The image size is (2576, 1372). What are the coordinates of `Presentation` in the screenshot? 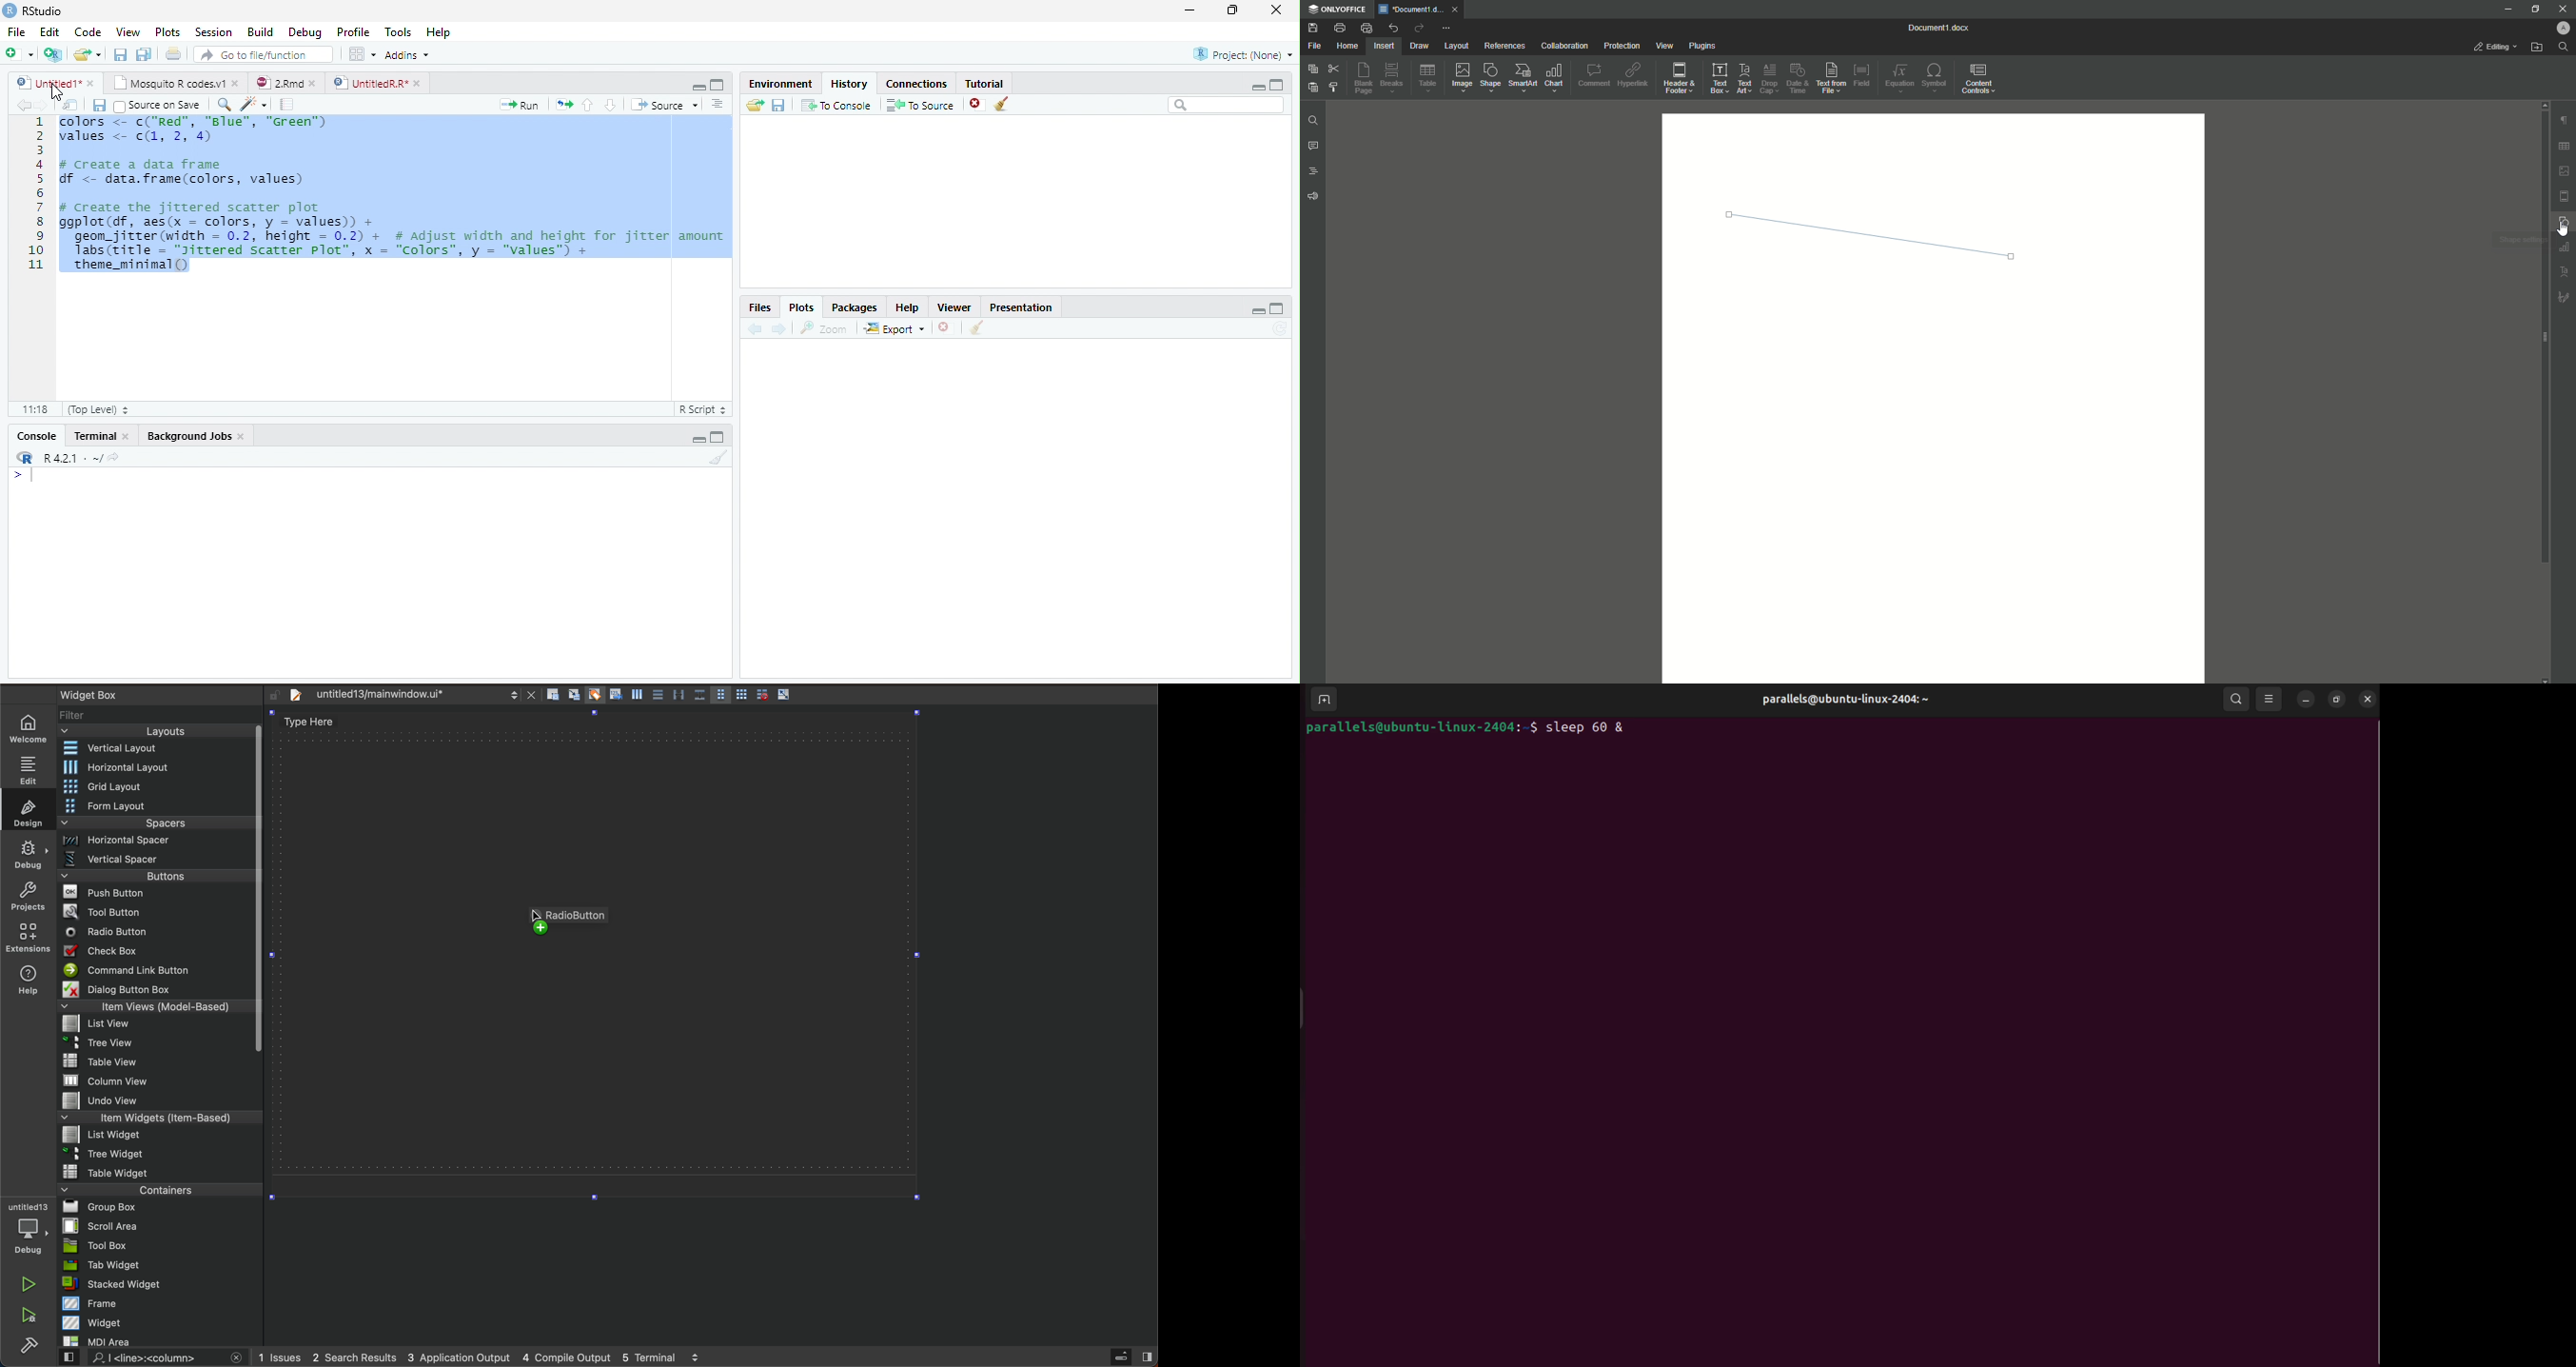 It's located at (1020, 307).